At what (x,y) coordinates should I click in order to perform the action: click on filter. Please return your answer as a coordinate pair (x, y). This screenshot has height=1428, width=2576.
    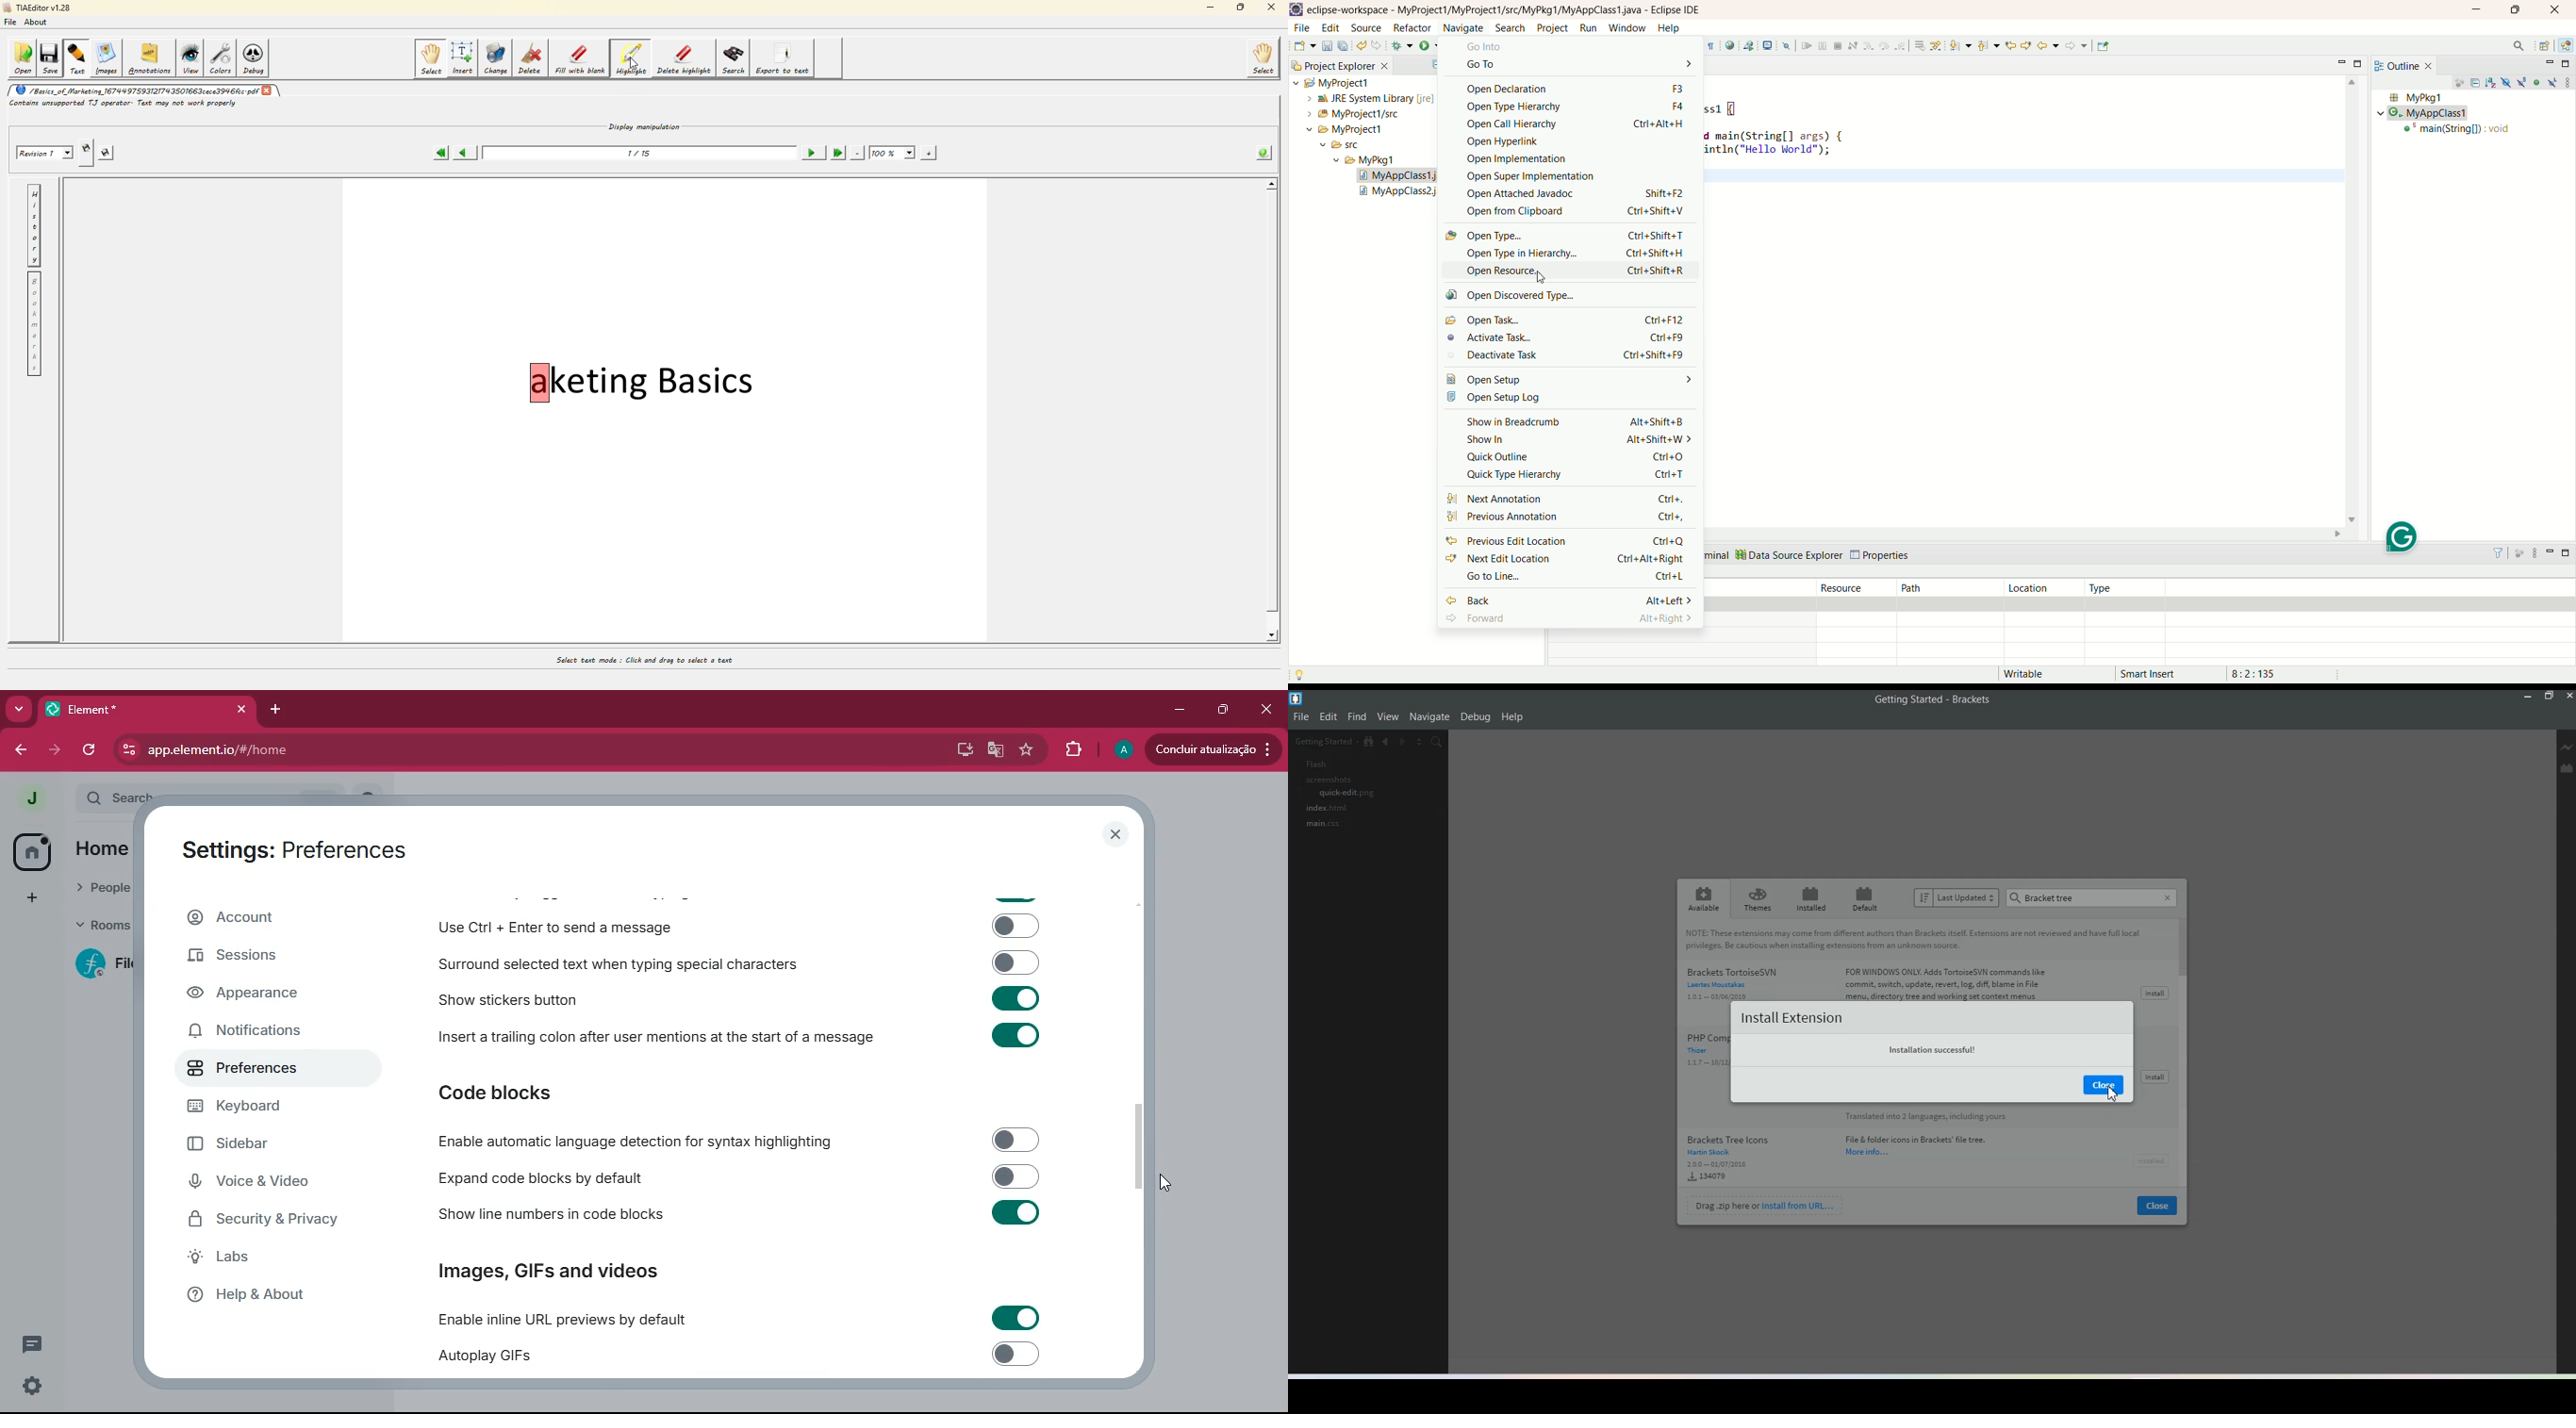
    Looking at the image, I should click on (2501, 553).